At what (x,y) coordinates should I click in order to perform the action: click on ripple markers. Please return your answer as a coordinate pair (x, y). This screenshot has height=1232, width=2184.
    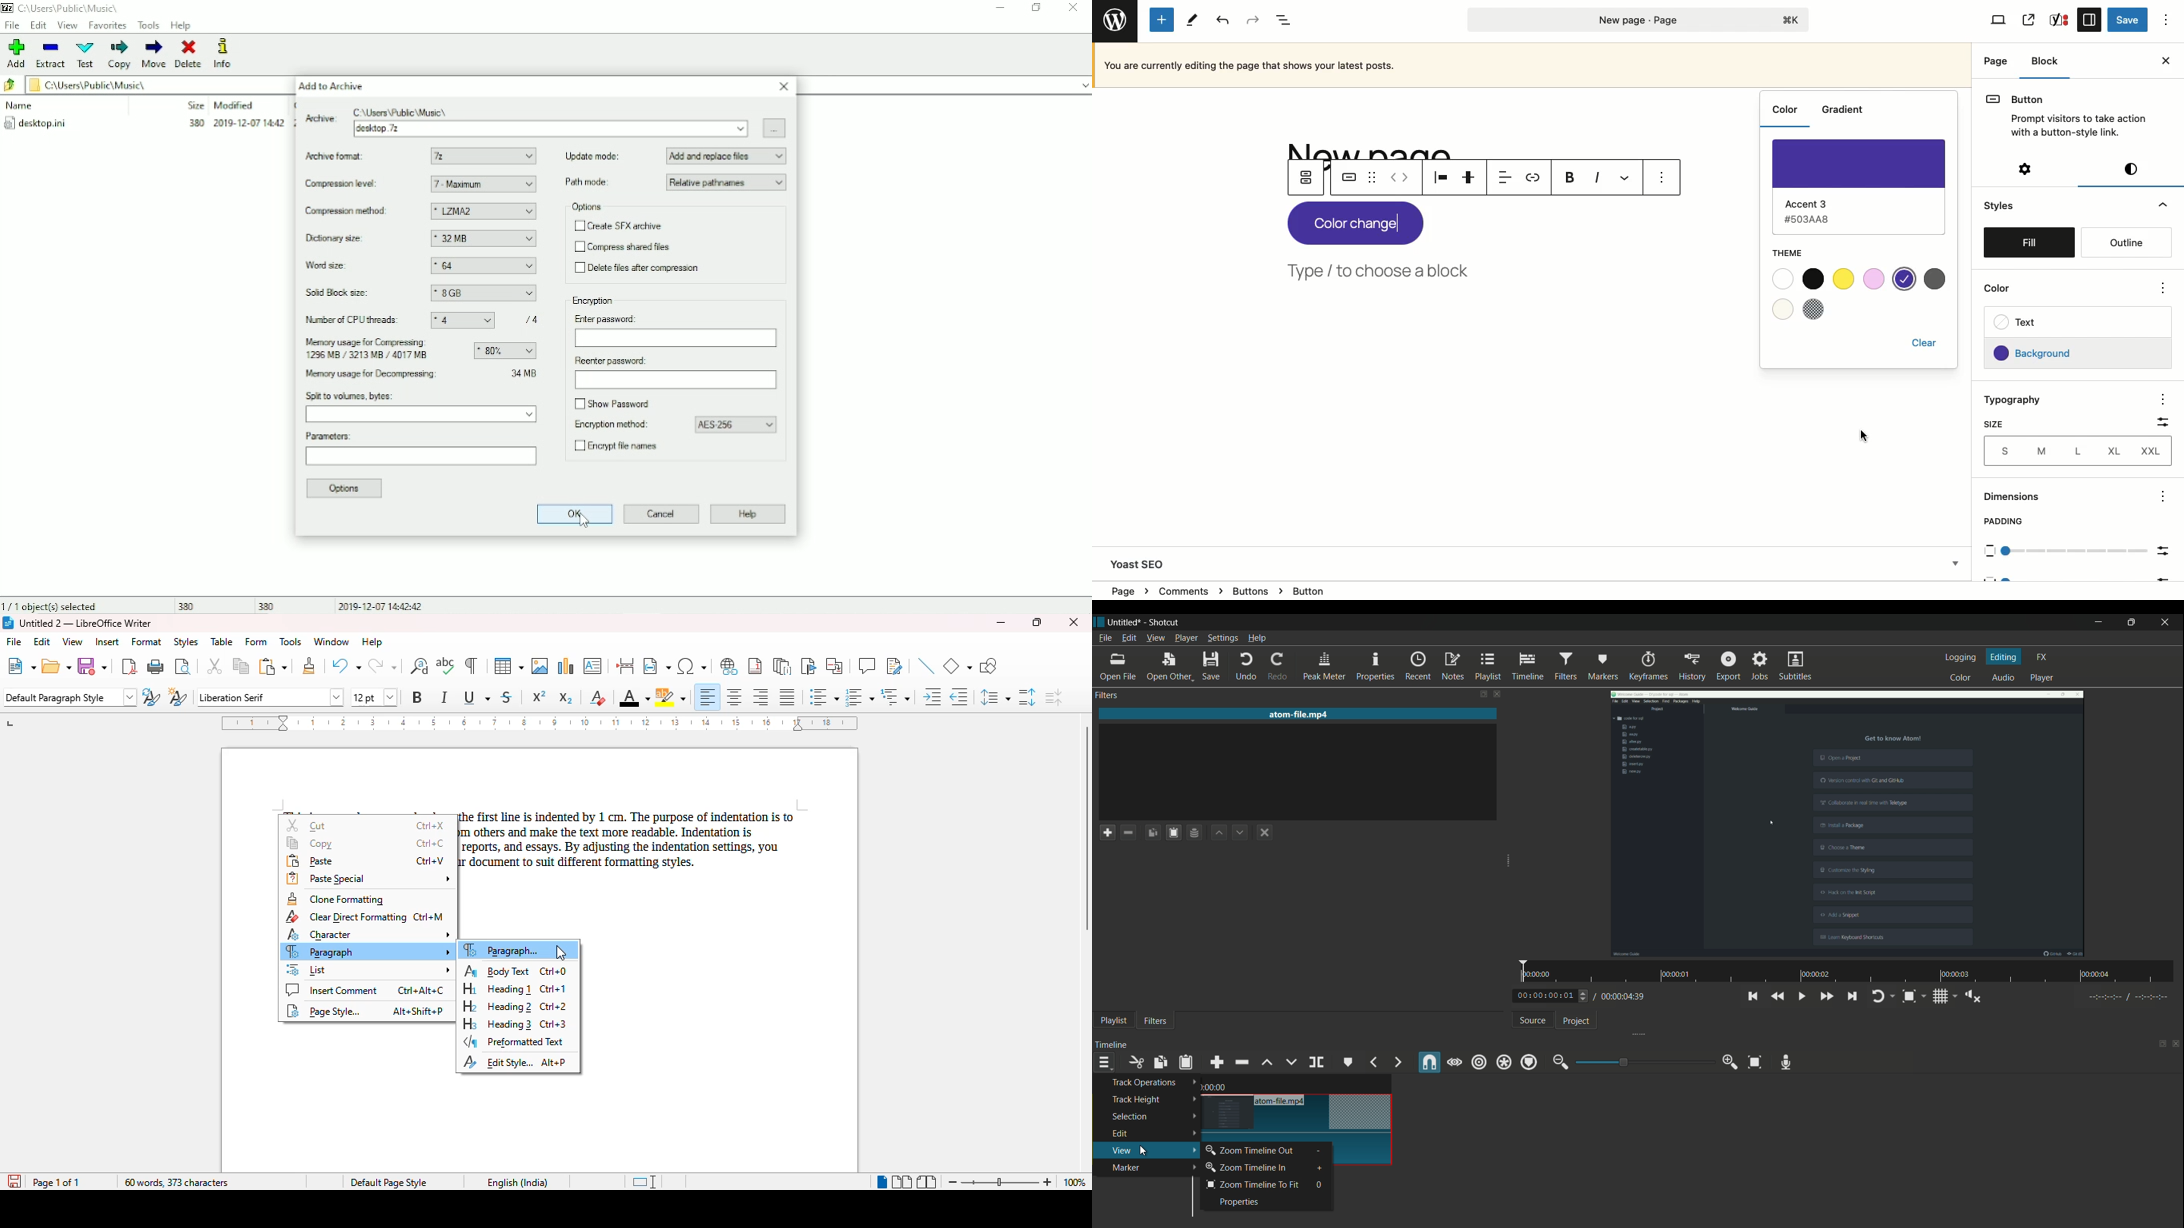
    Looking at the image, I should click on (1529, 1062).